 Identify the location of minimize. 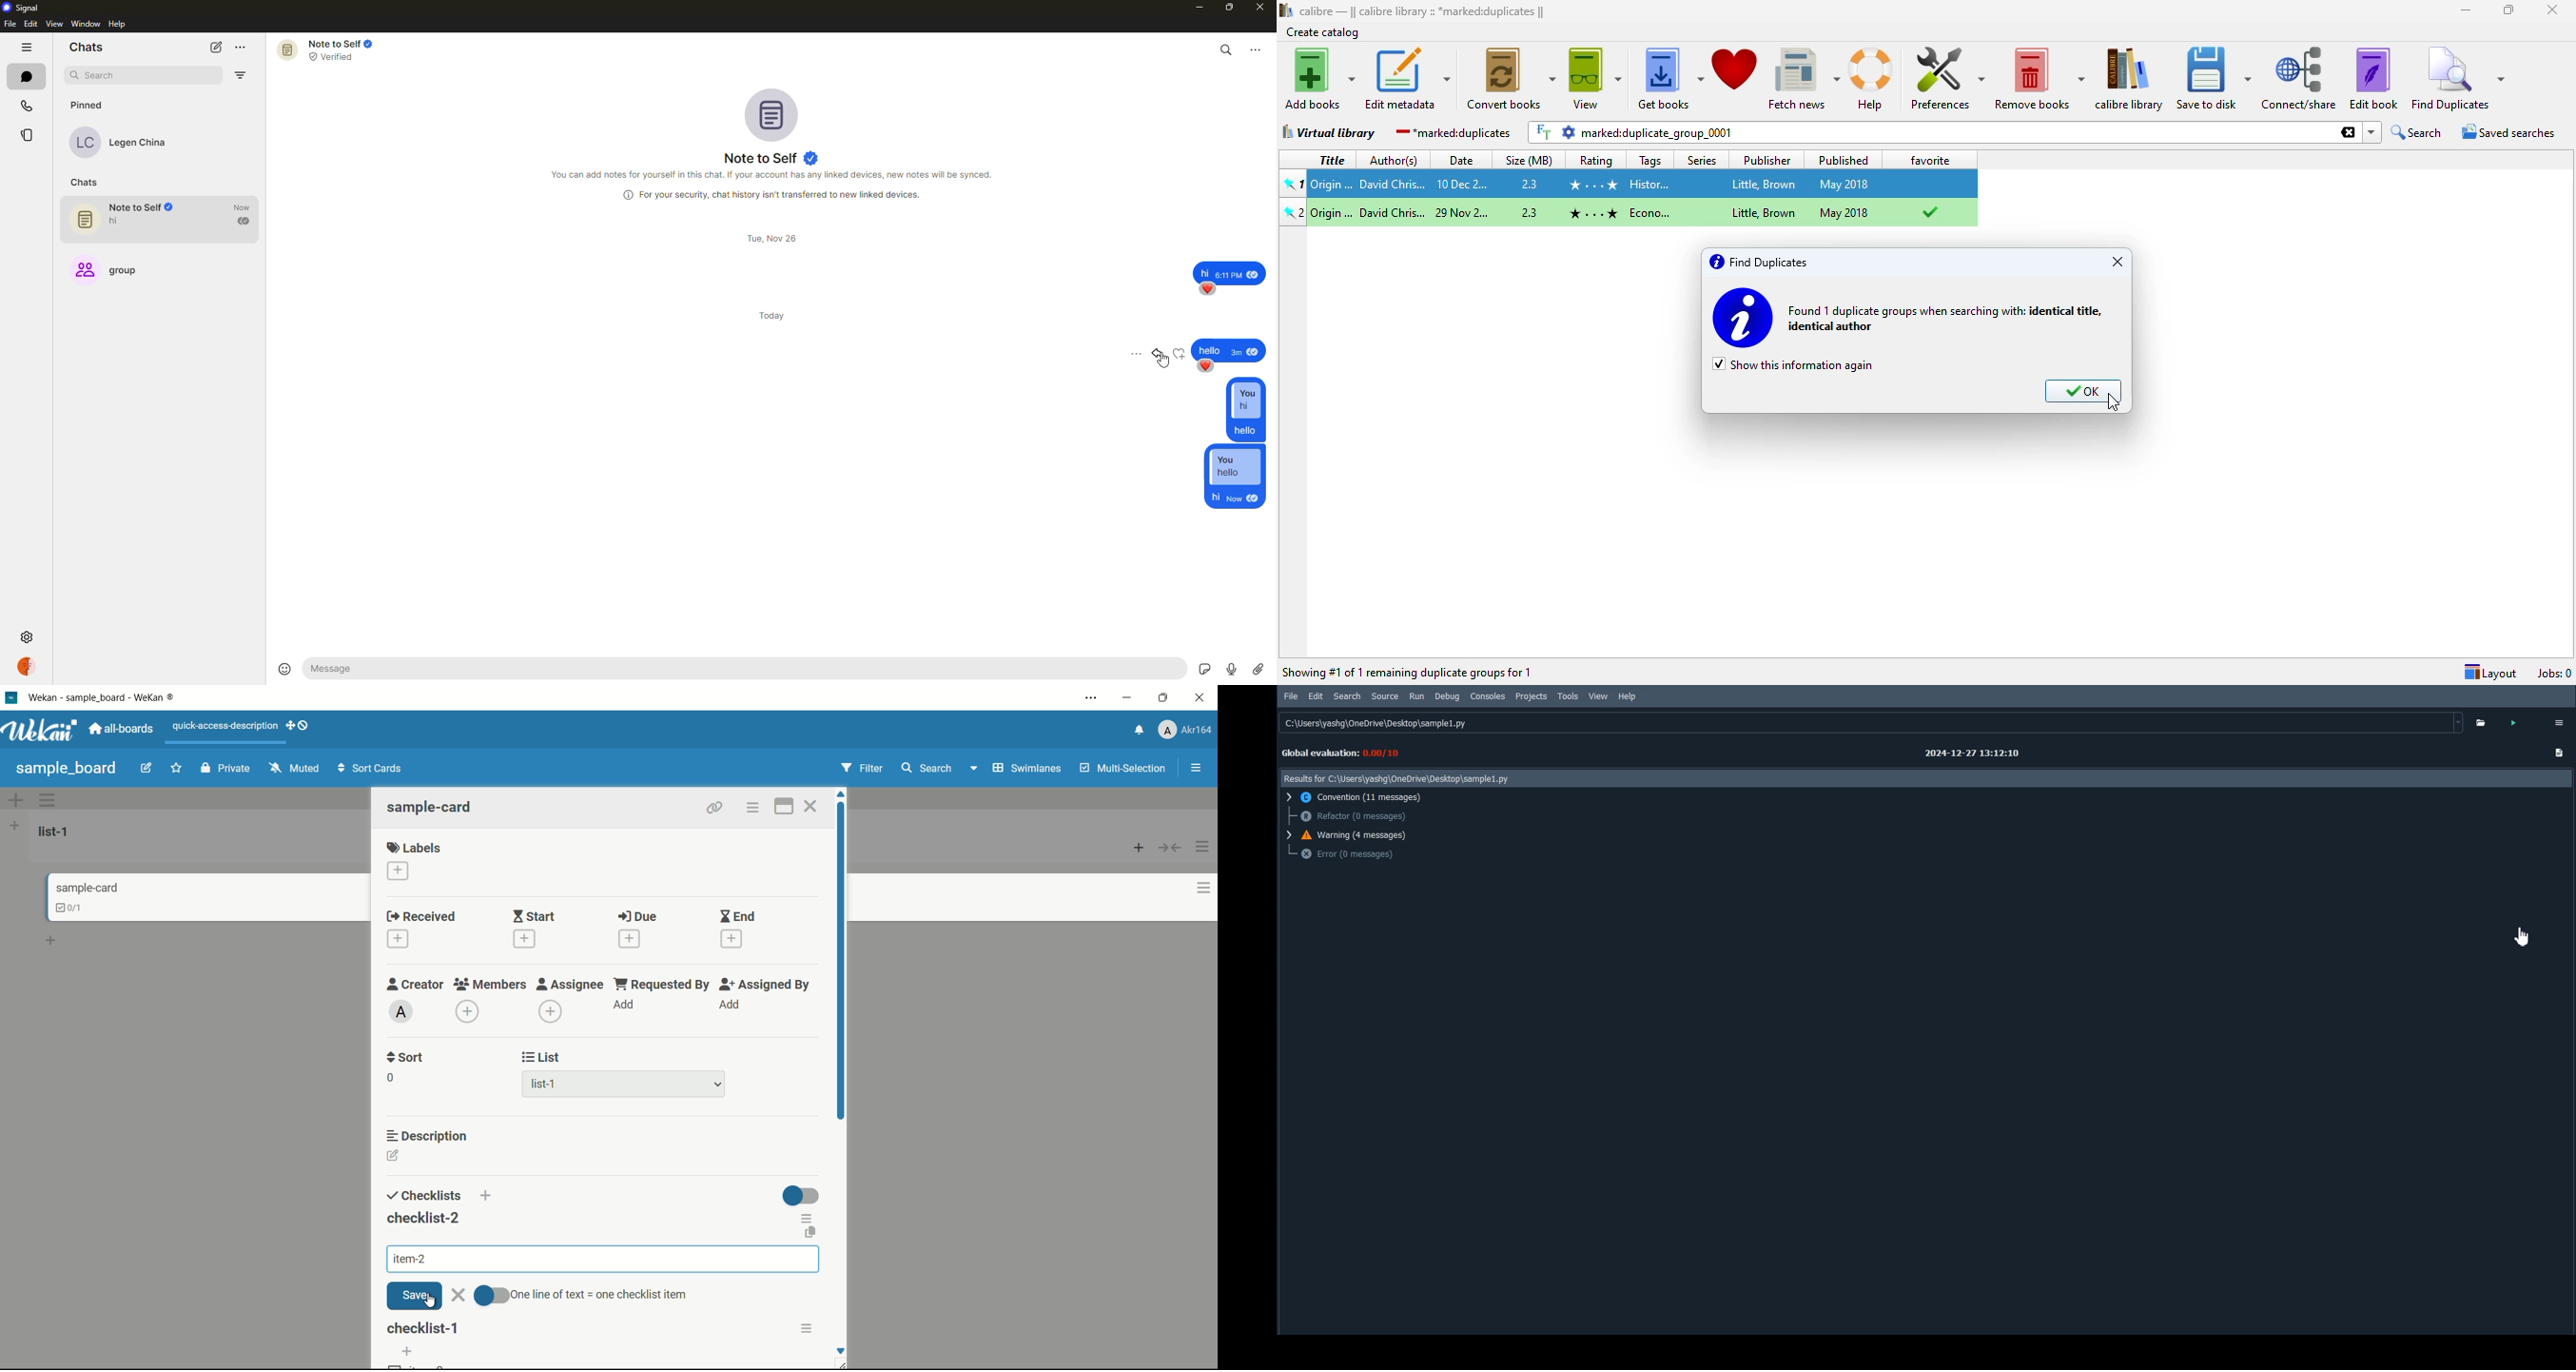
(1126, 698).